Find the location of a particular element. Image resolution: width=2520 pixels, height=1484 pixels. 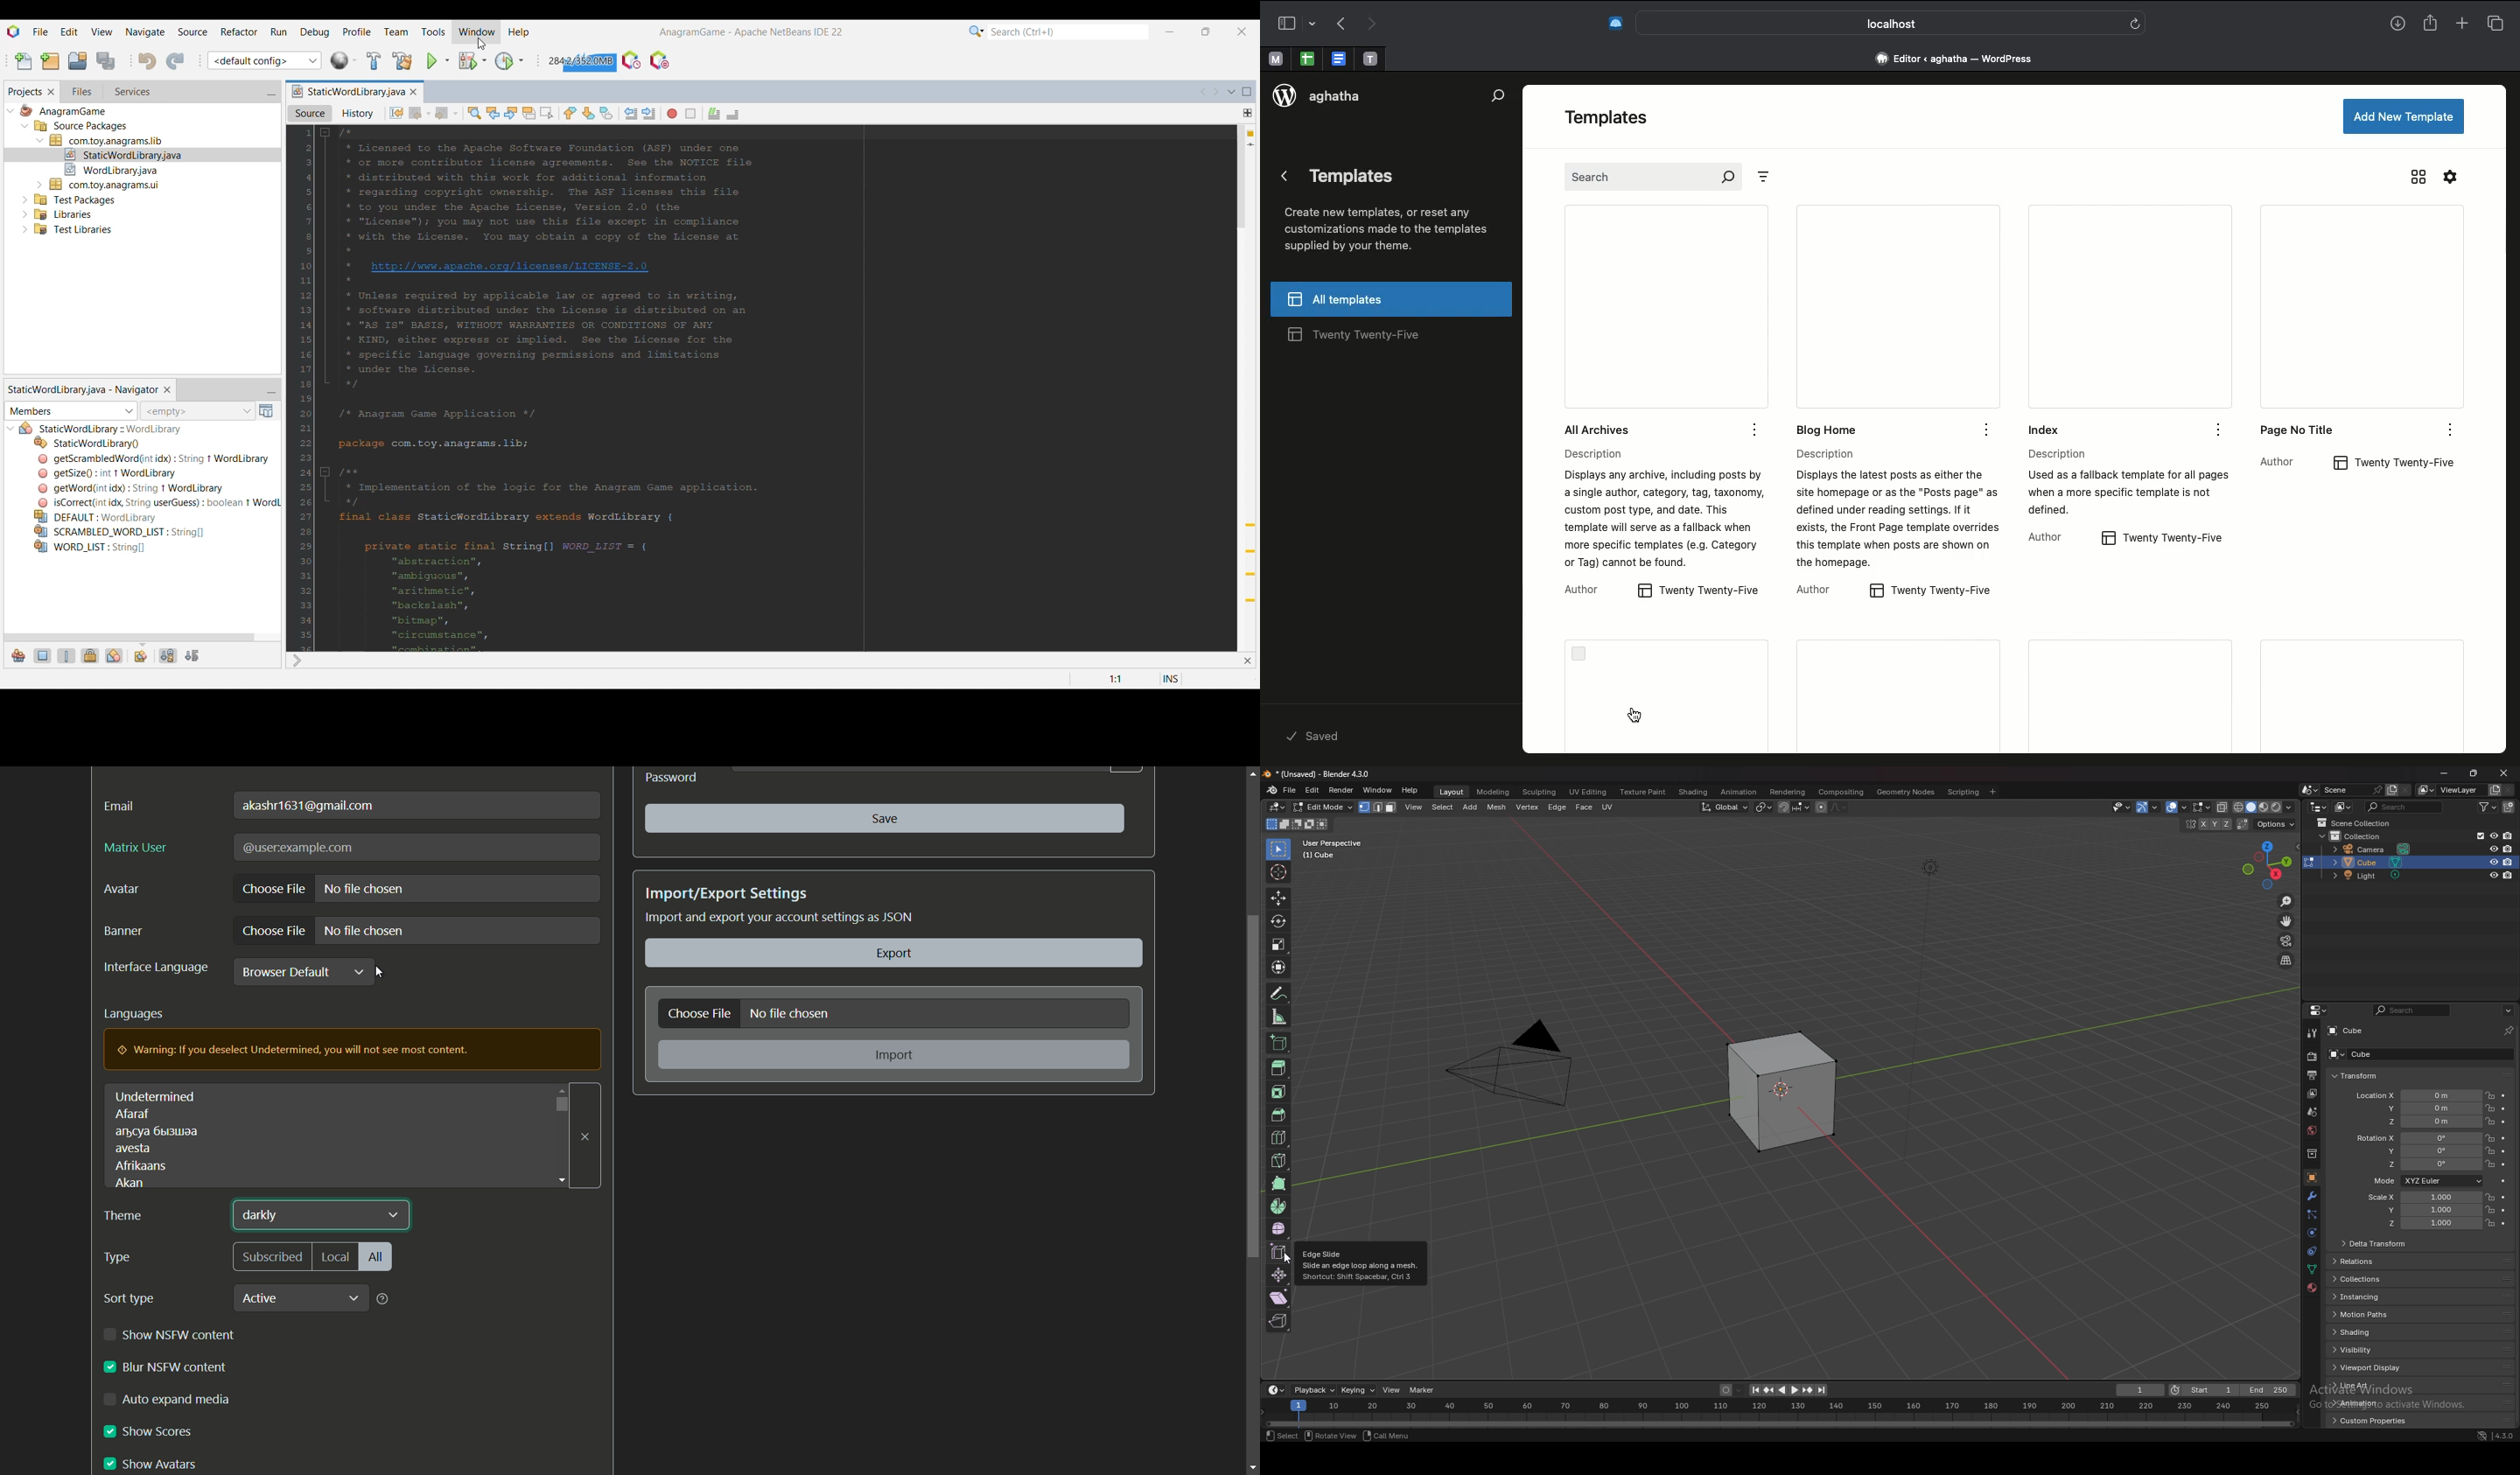

 is located at coordinates (88, 442).